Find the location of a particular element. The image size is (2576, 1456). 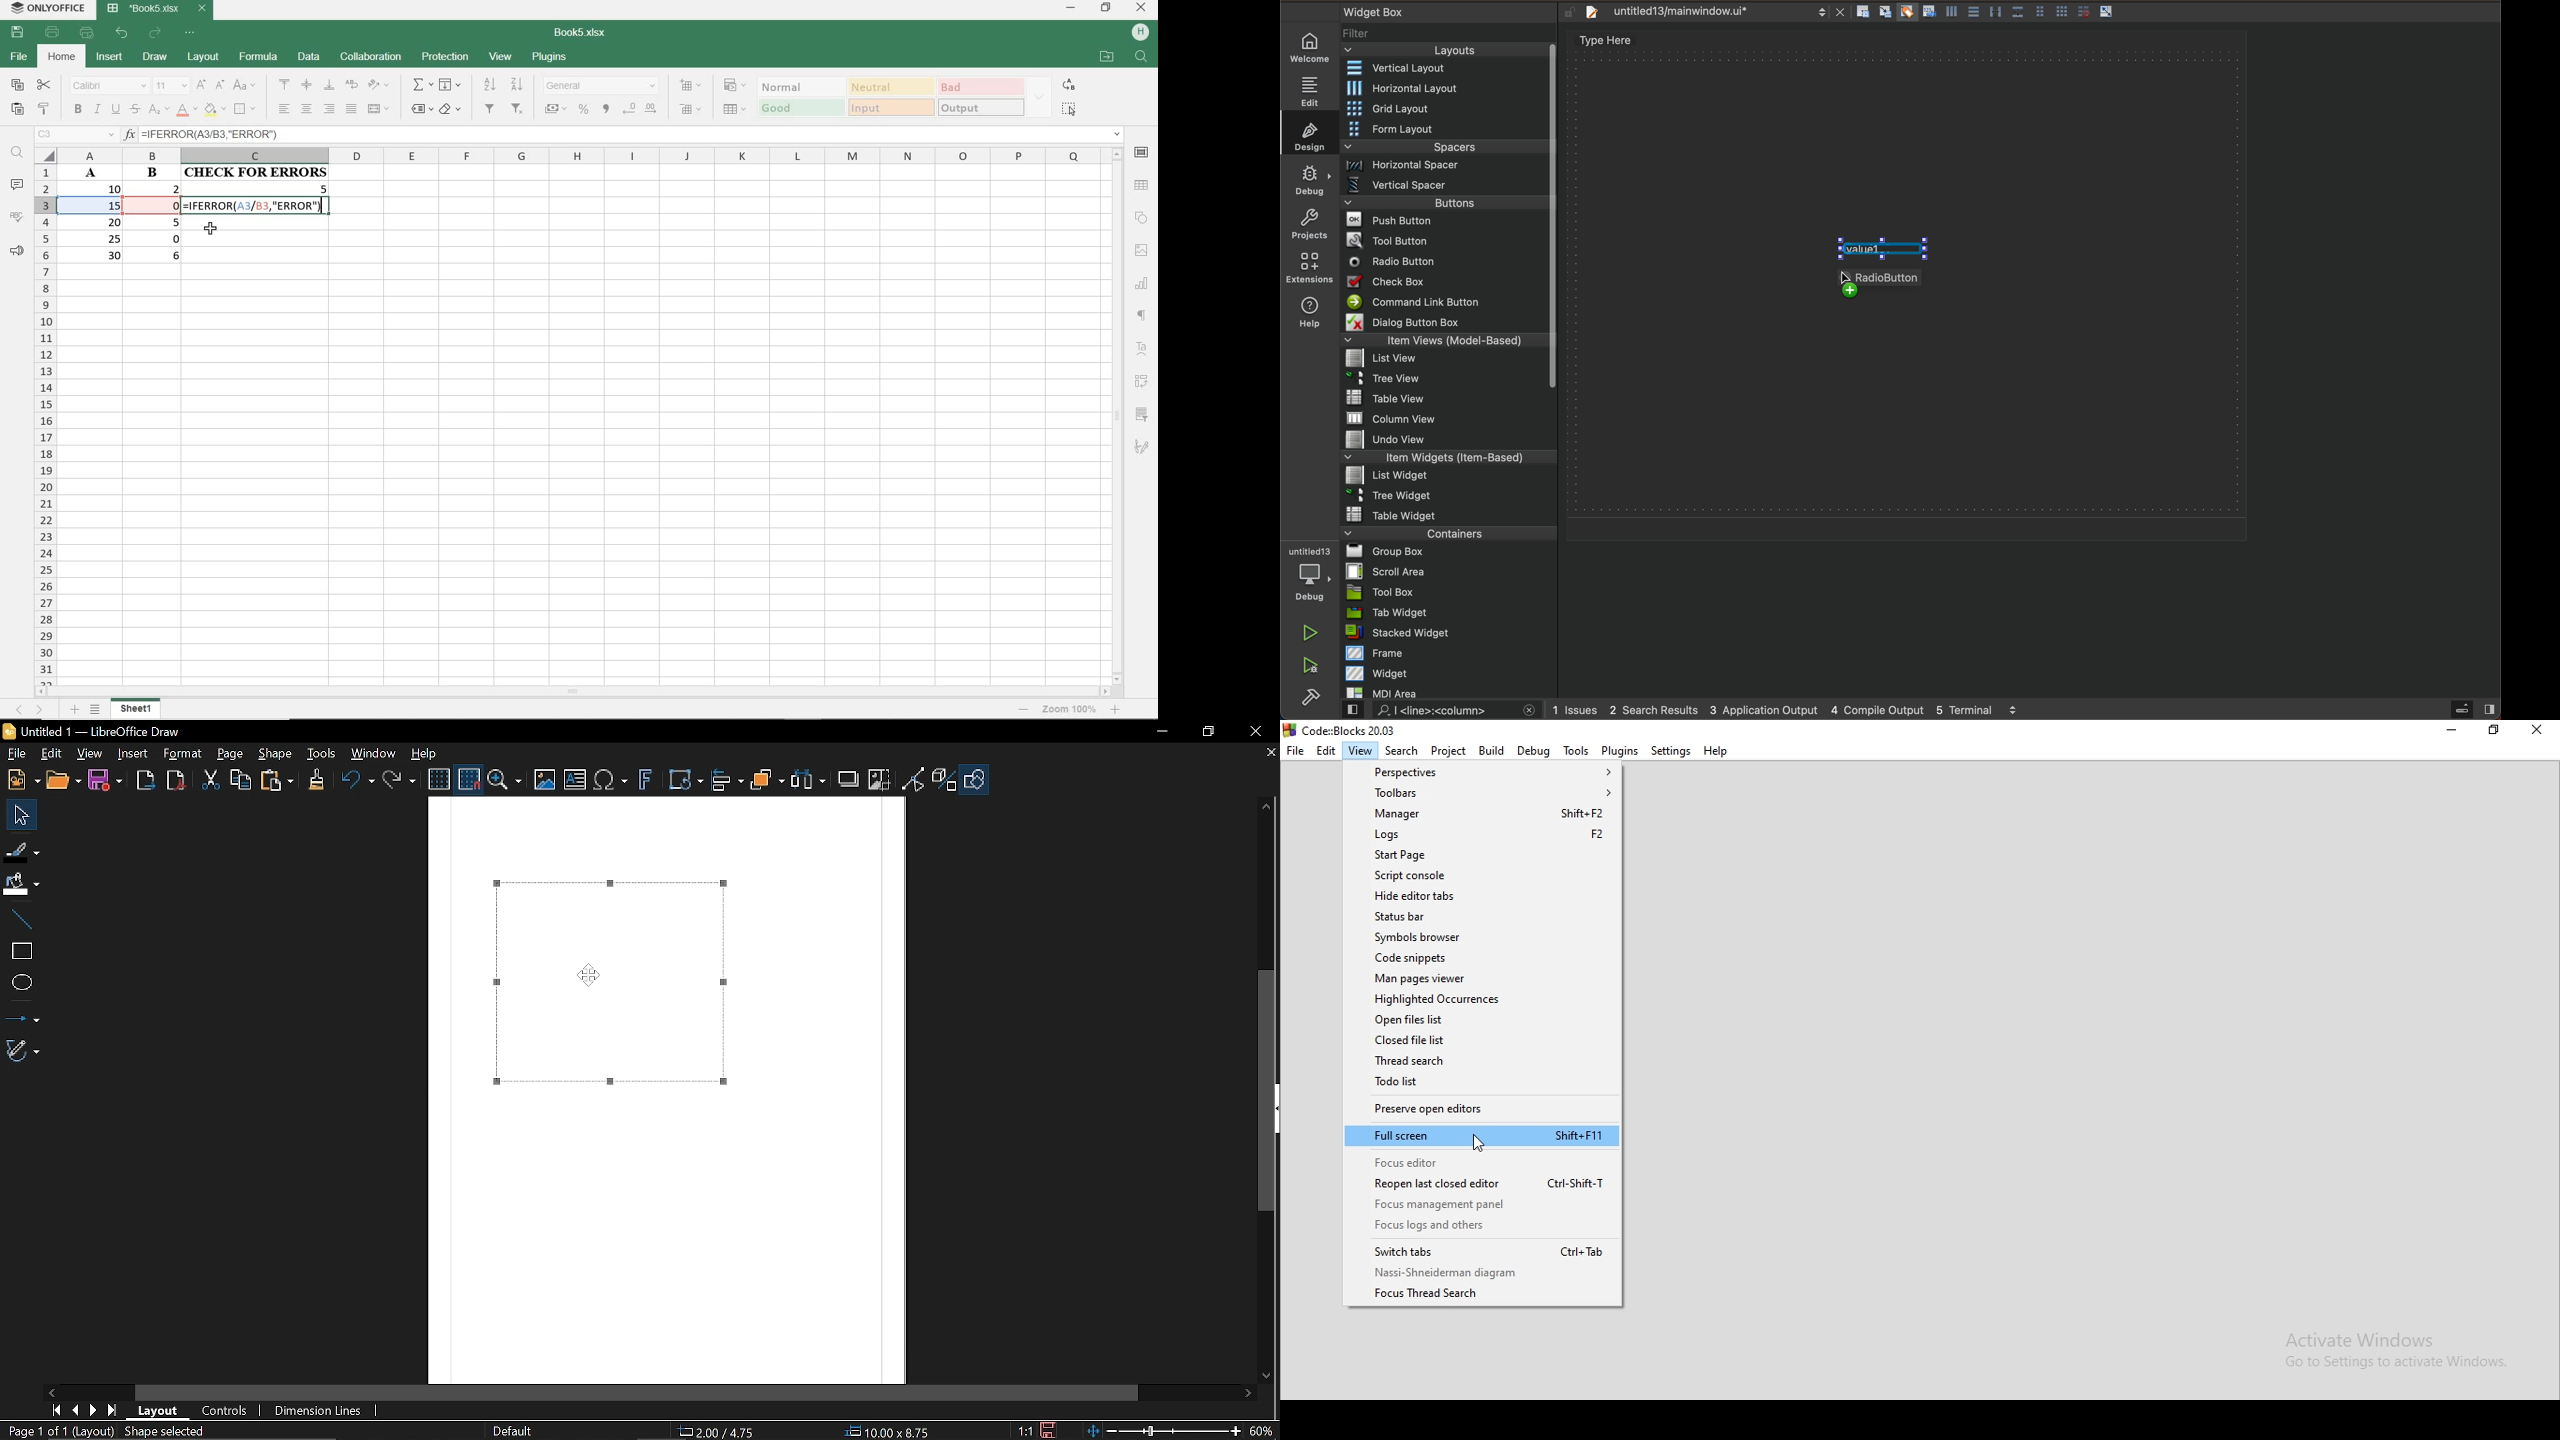

tool box is located at coordinates (1449, 592).